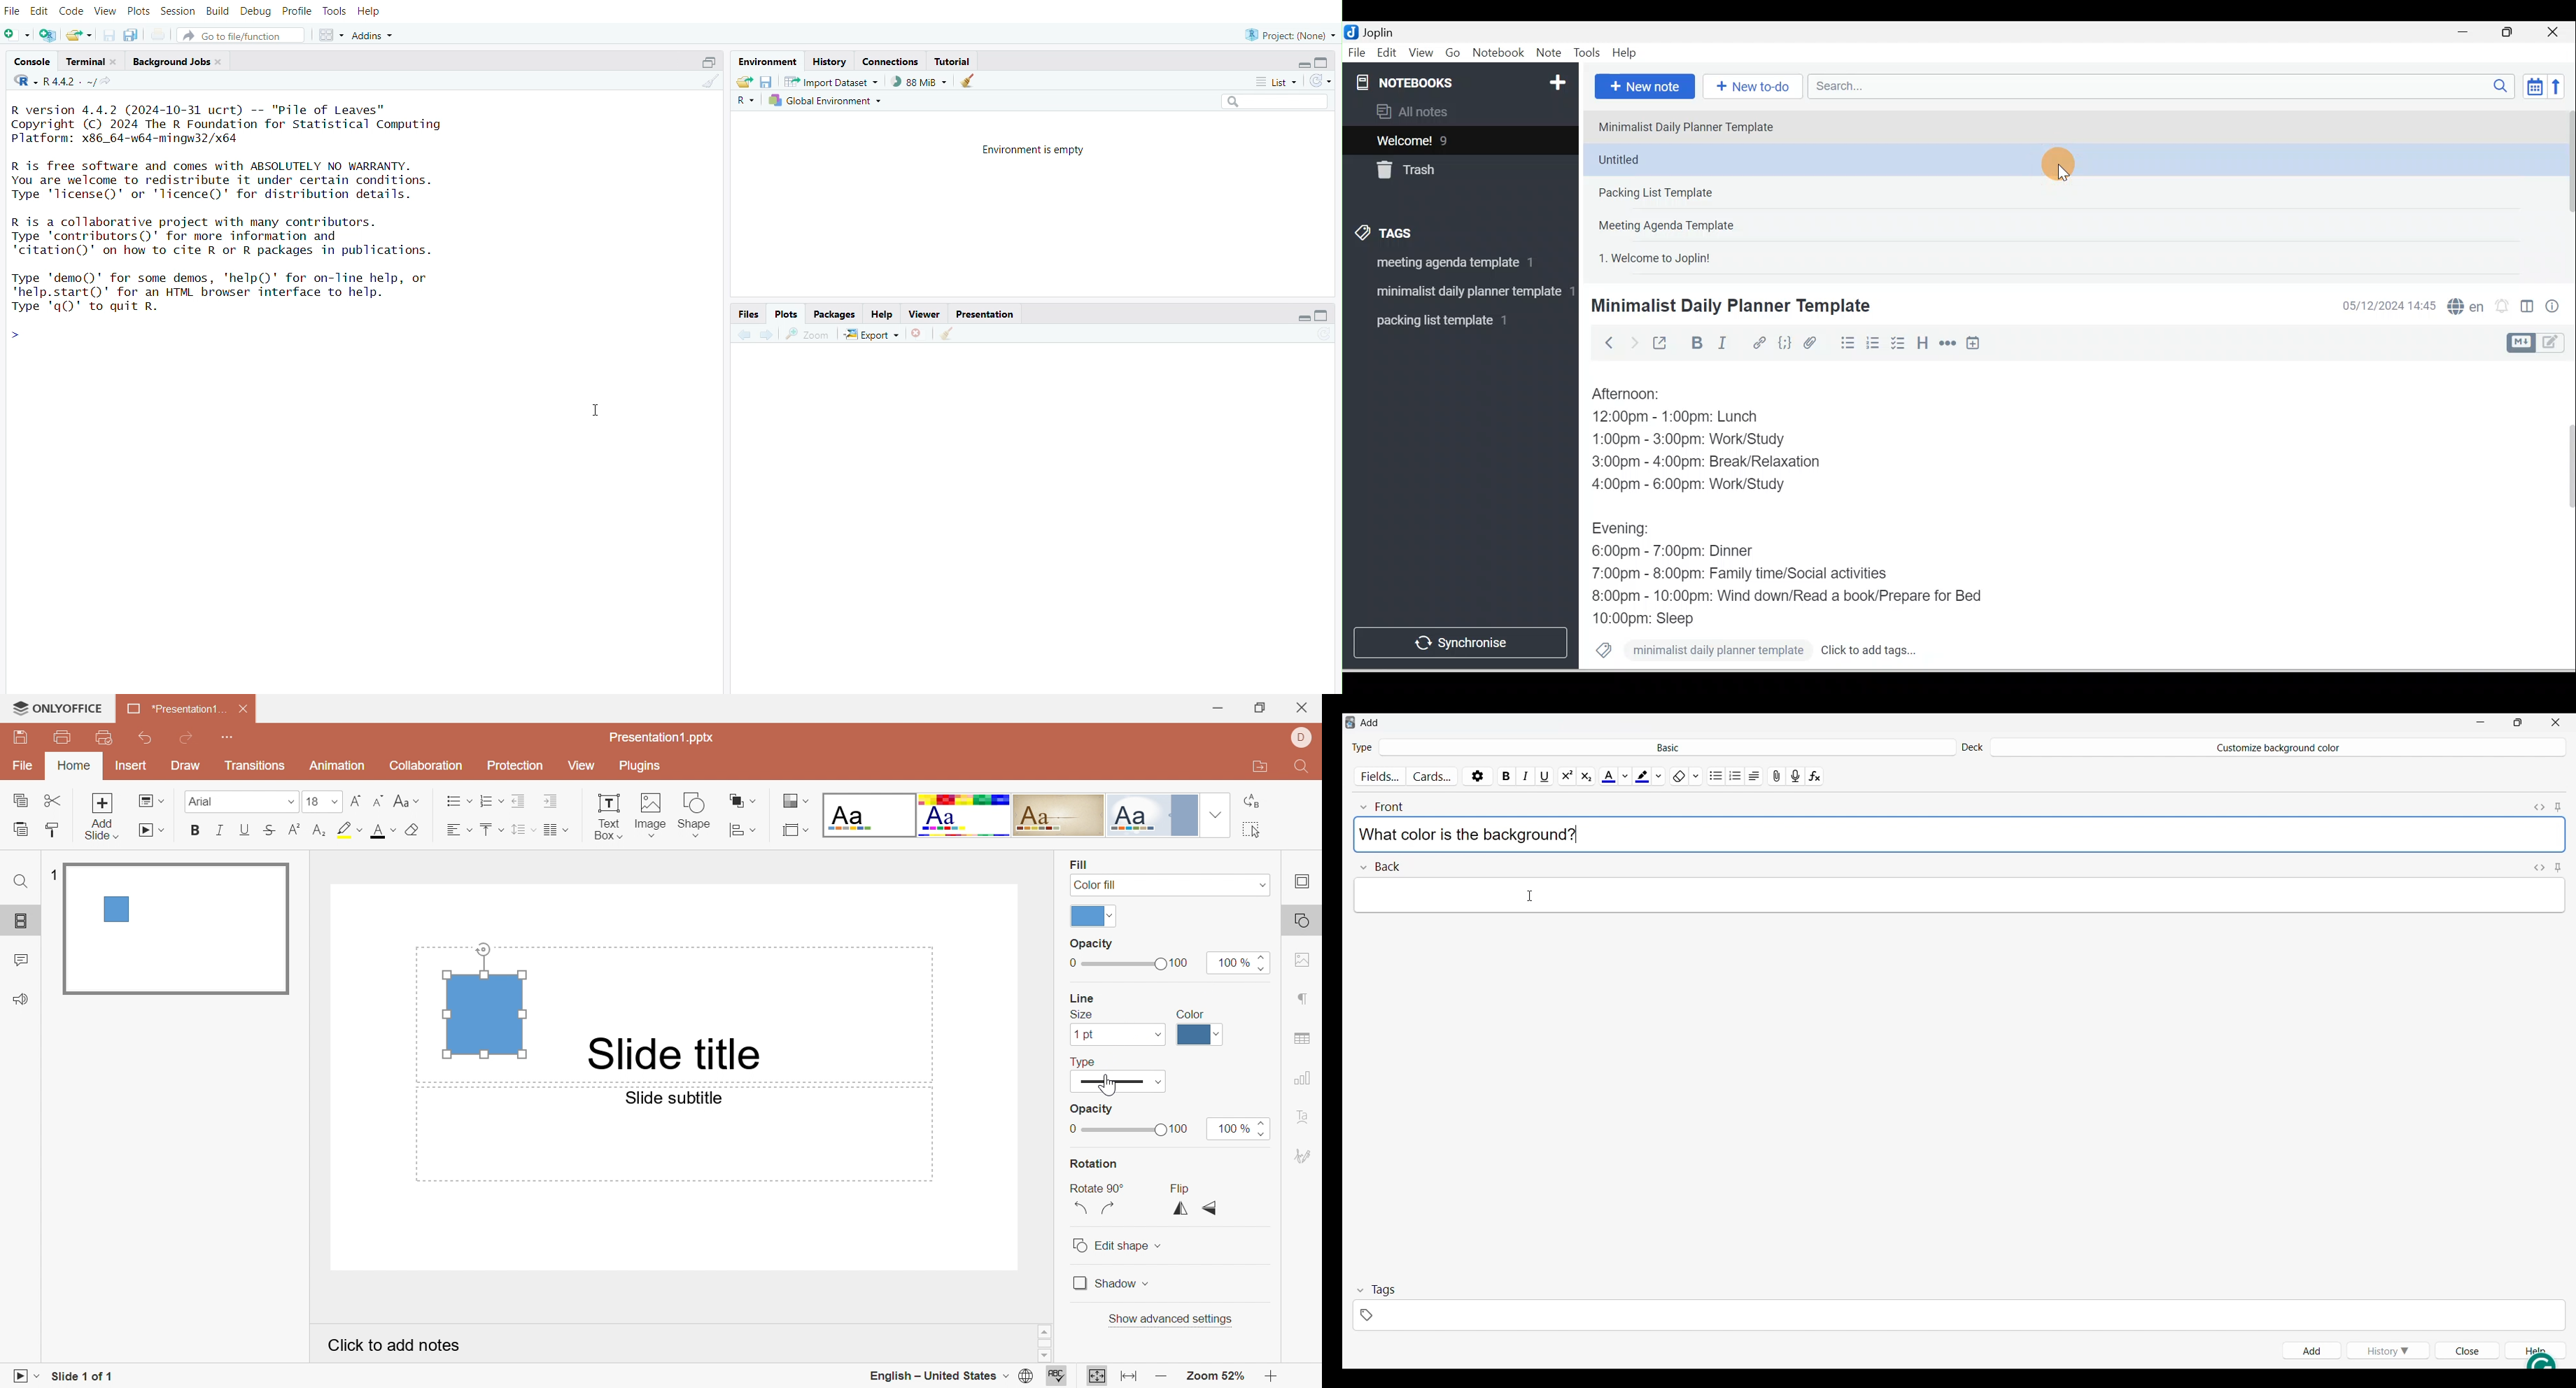 The image size is (2576, 1400). What do you see at coordinates (2312, 1351) in the screenshot?
I see `` at bounding box center [2312, 1351].